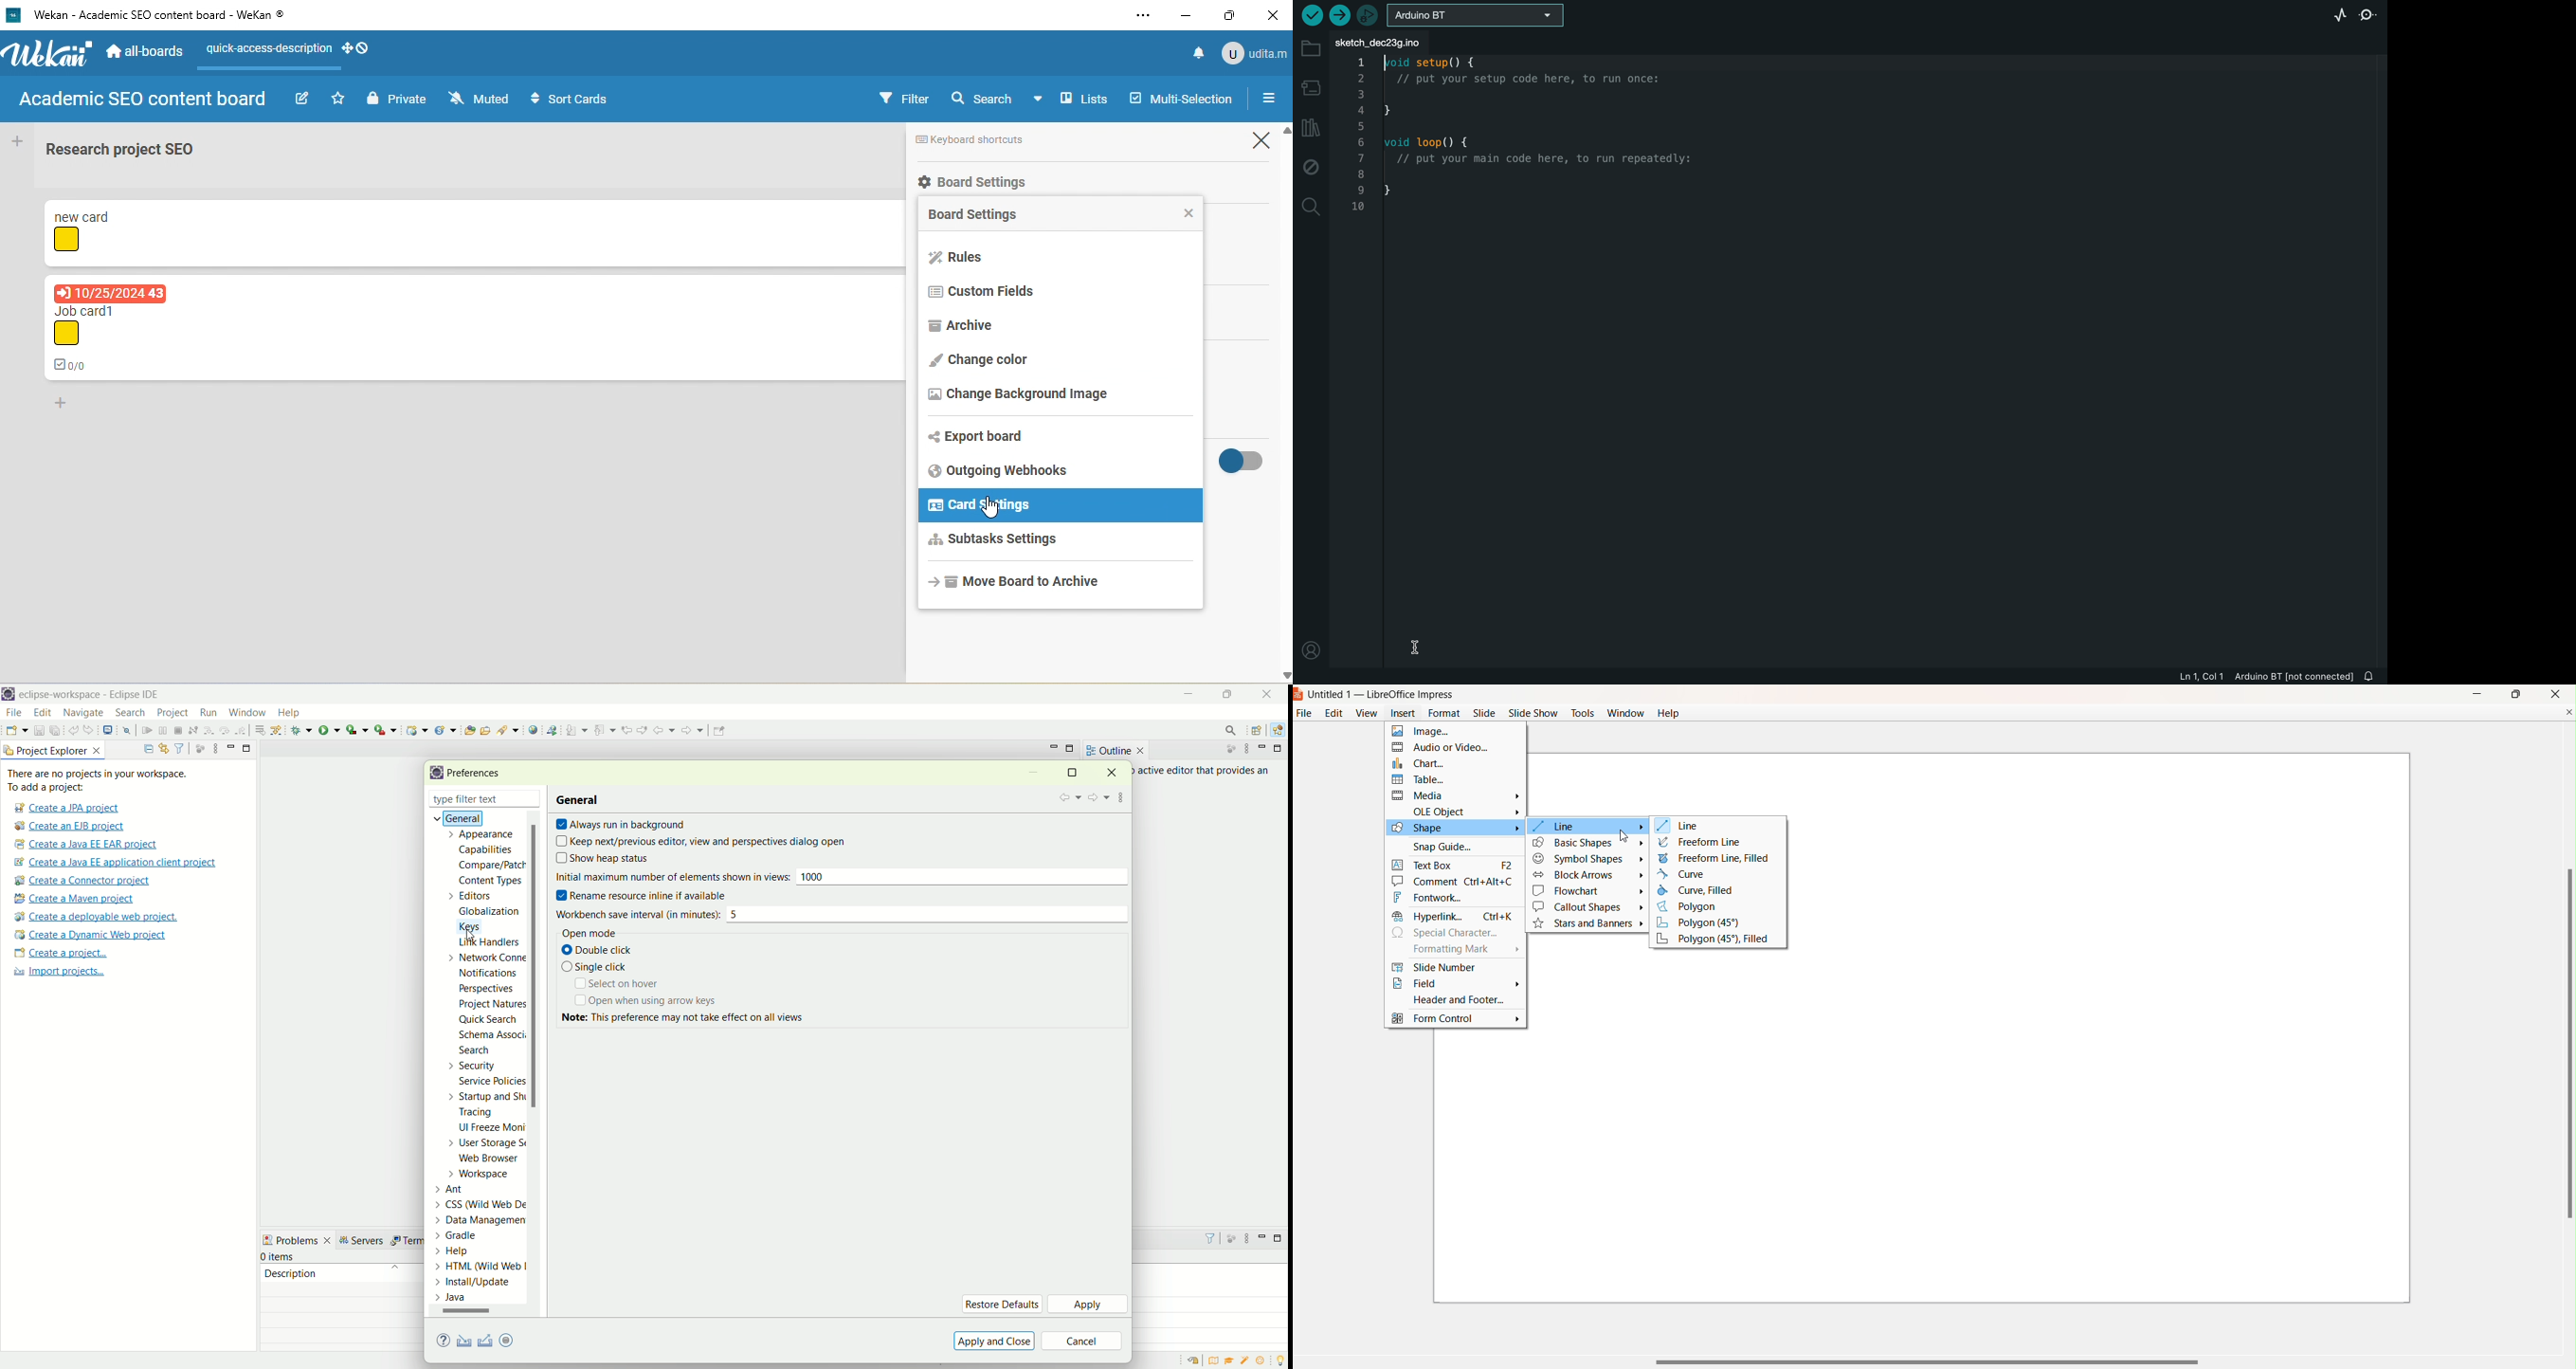 This screenshot has height=1372, width=2576. Describe the element at coordinates (570, 99) in the screenshot. I see `sort cards` at that location.